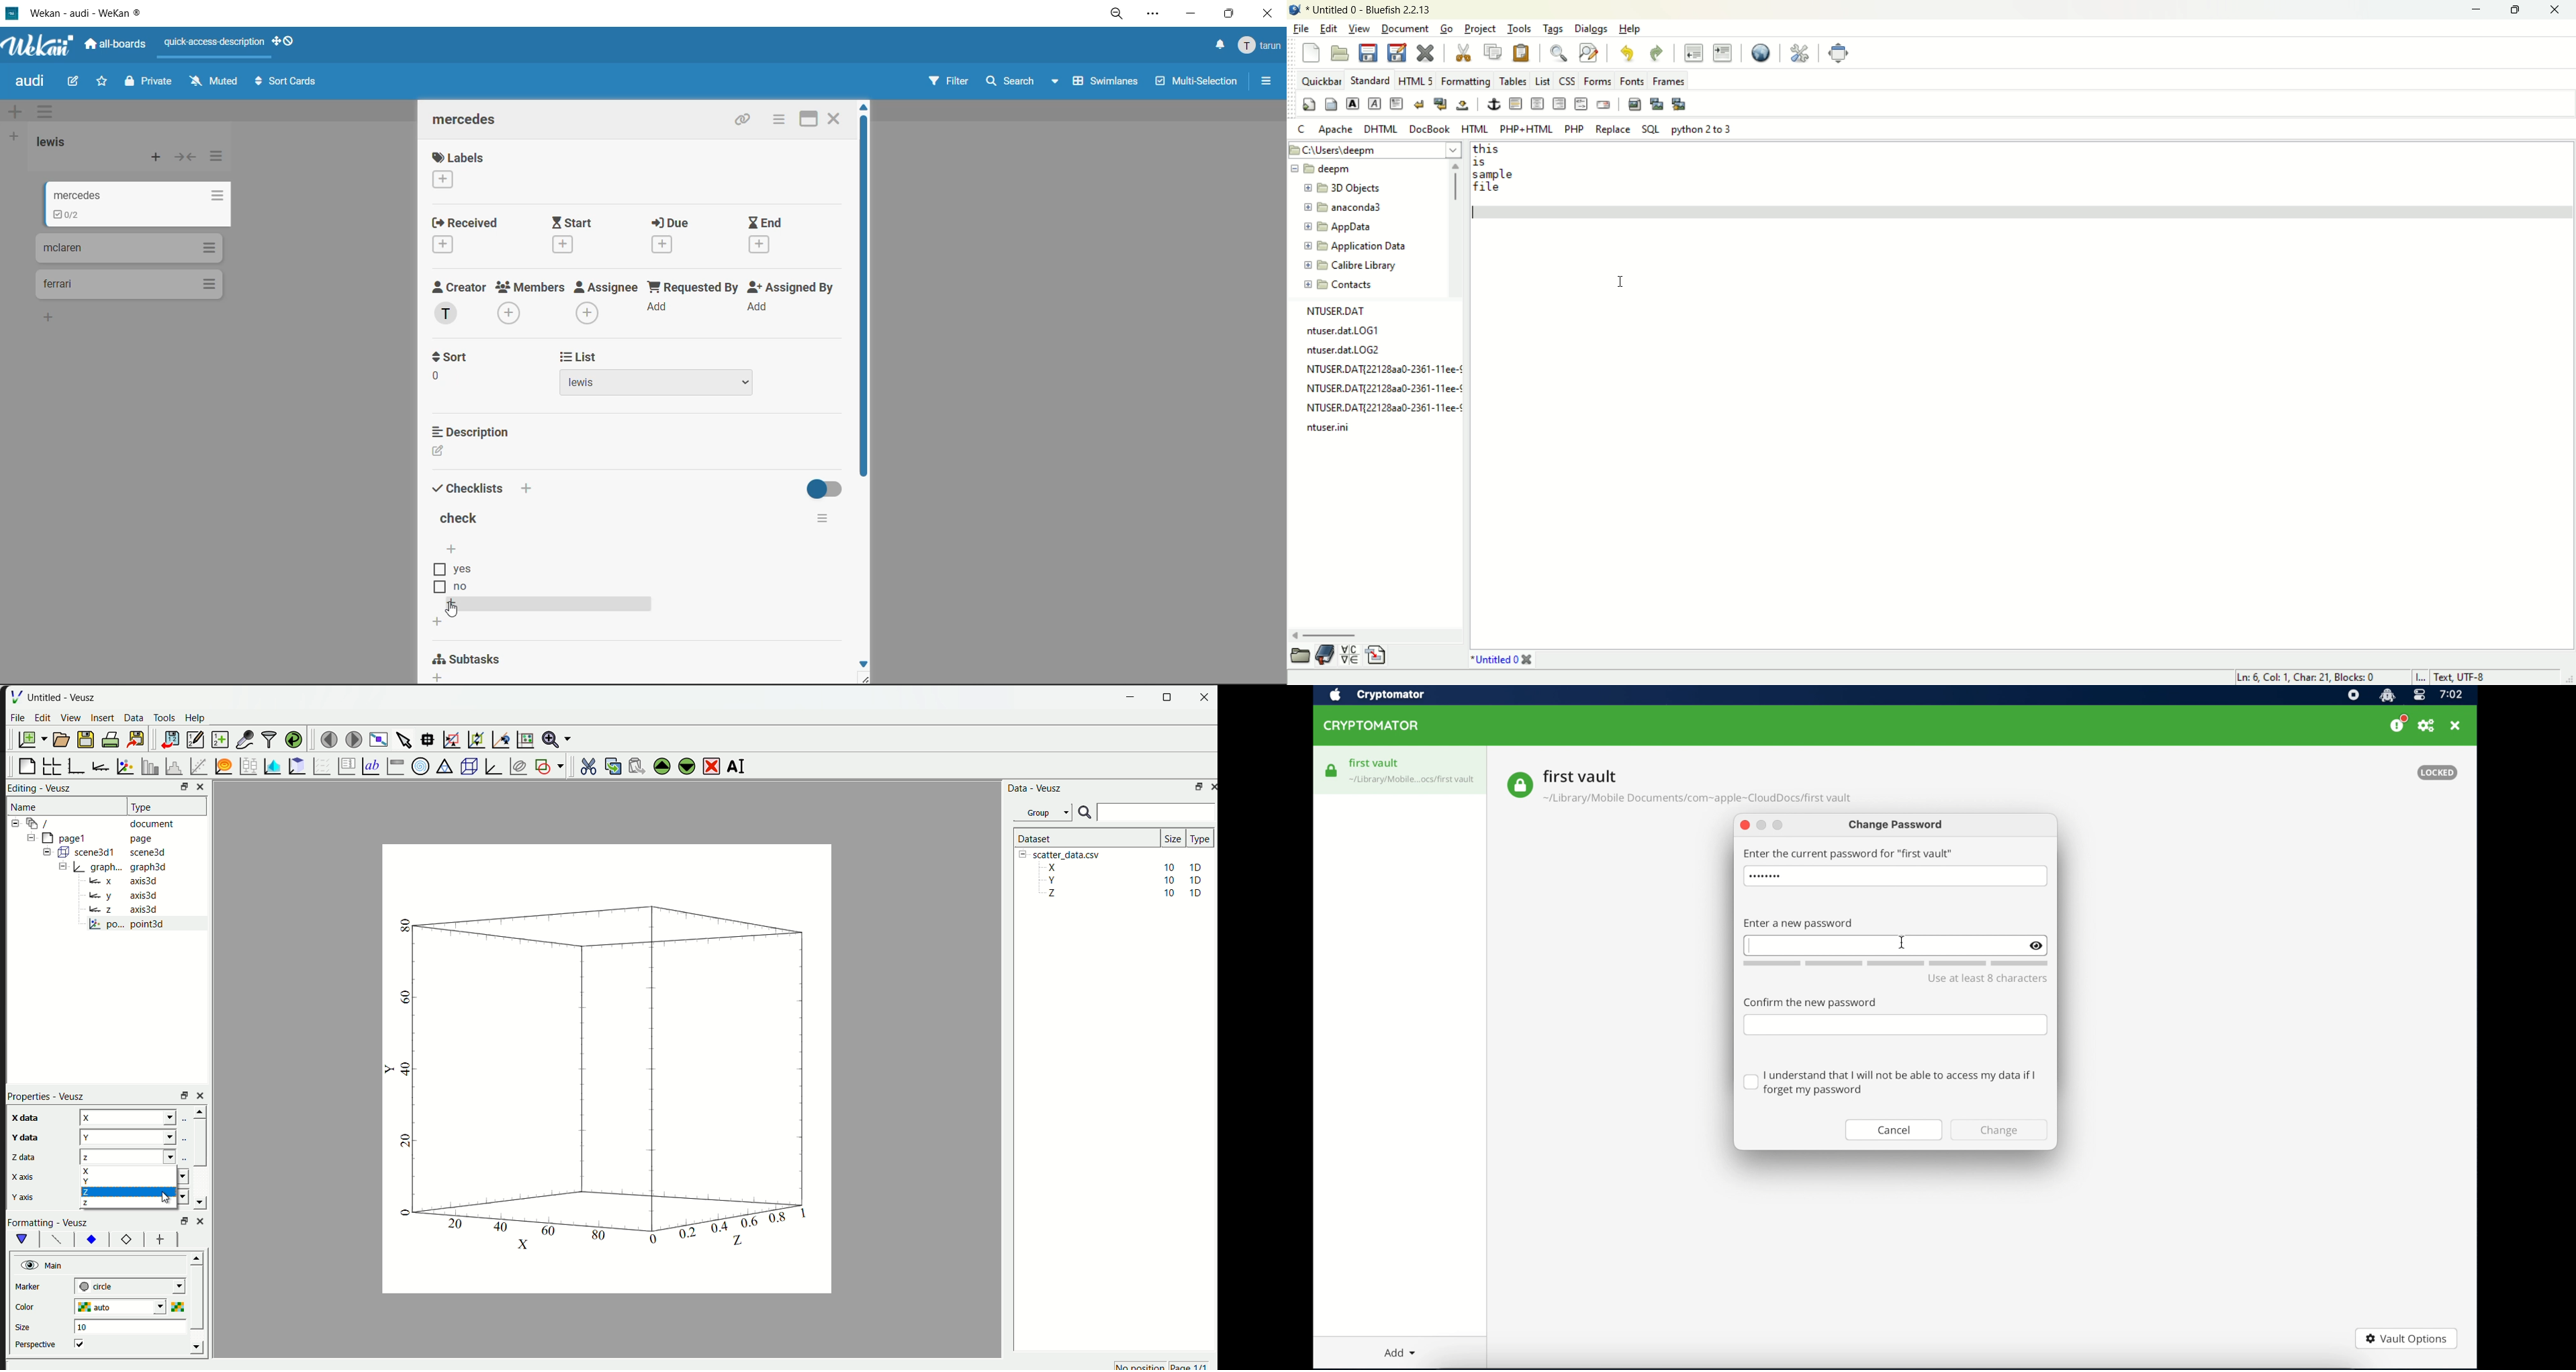  What do you see at coordinates (578, 223) in the screenshot?
I see `start` at bounding box center [578, 223].